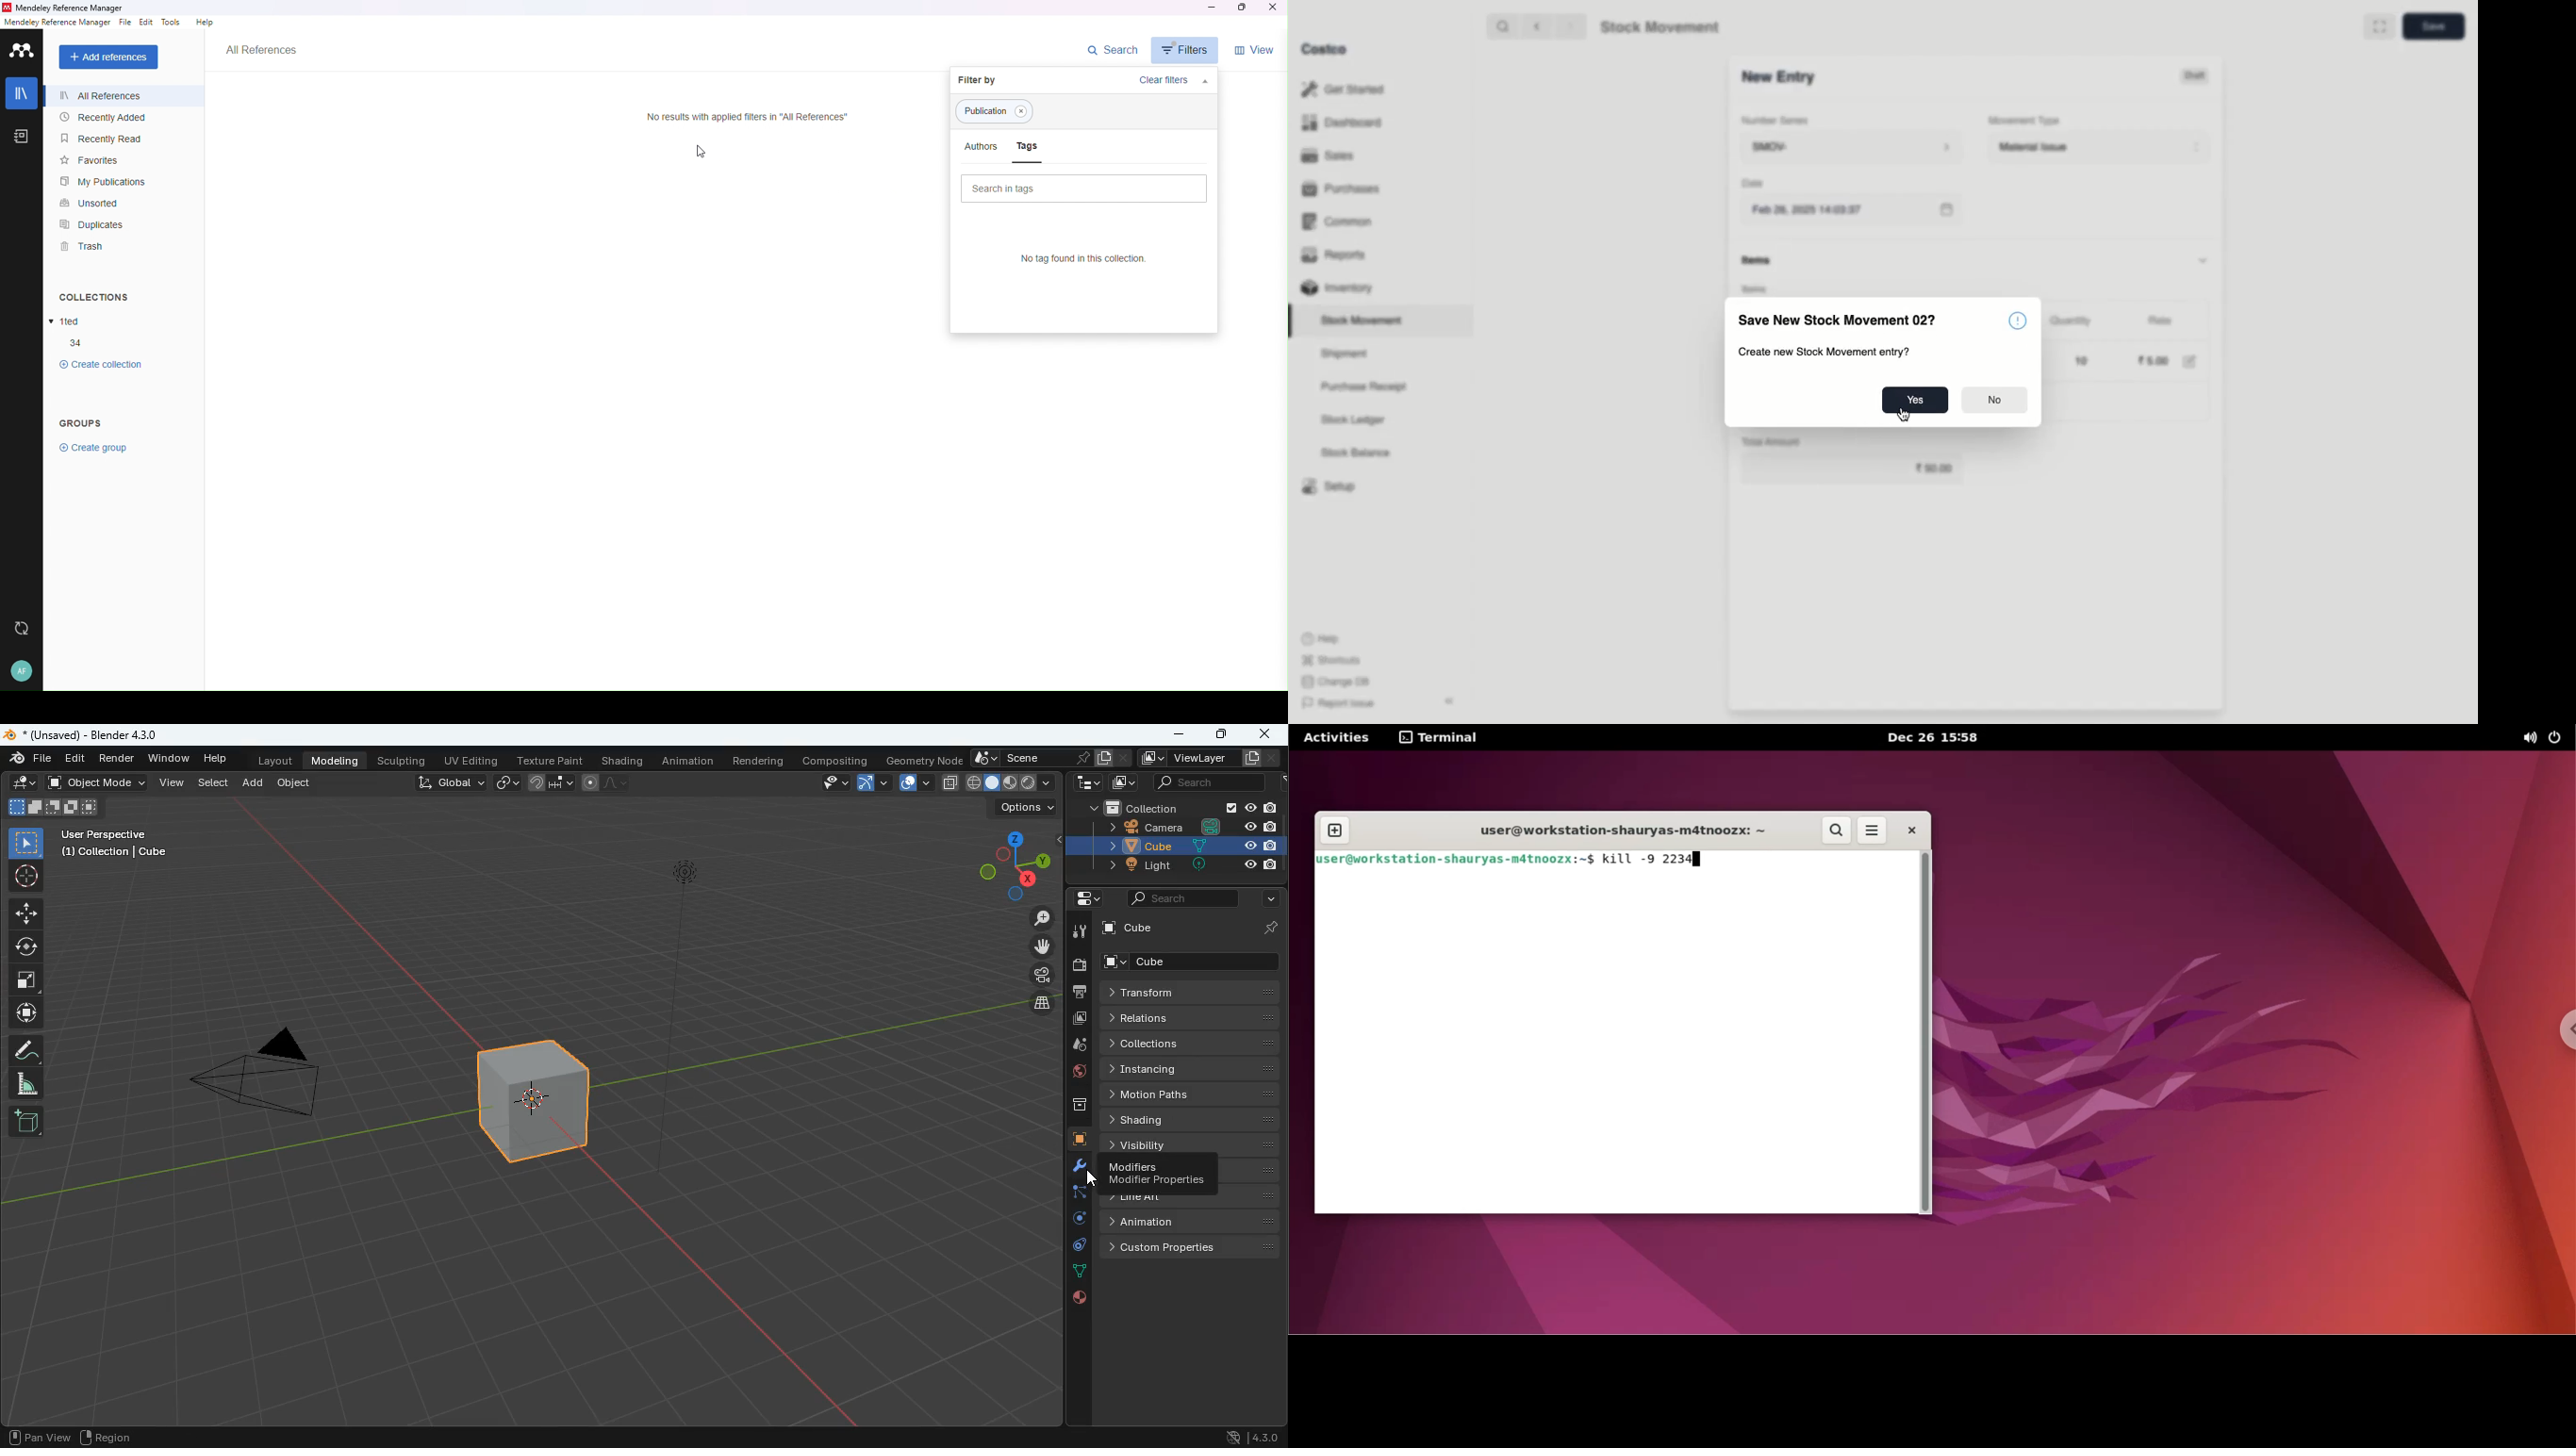  What do you see at coordinates (1901, 413) in the screenshot?
I see `cursor` at bounding box center [1901, 413].